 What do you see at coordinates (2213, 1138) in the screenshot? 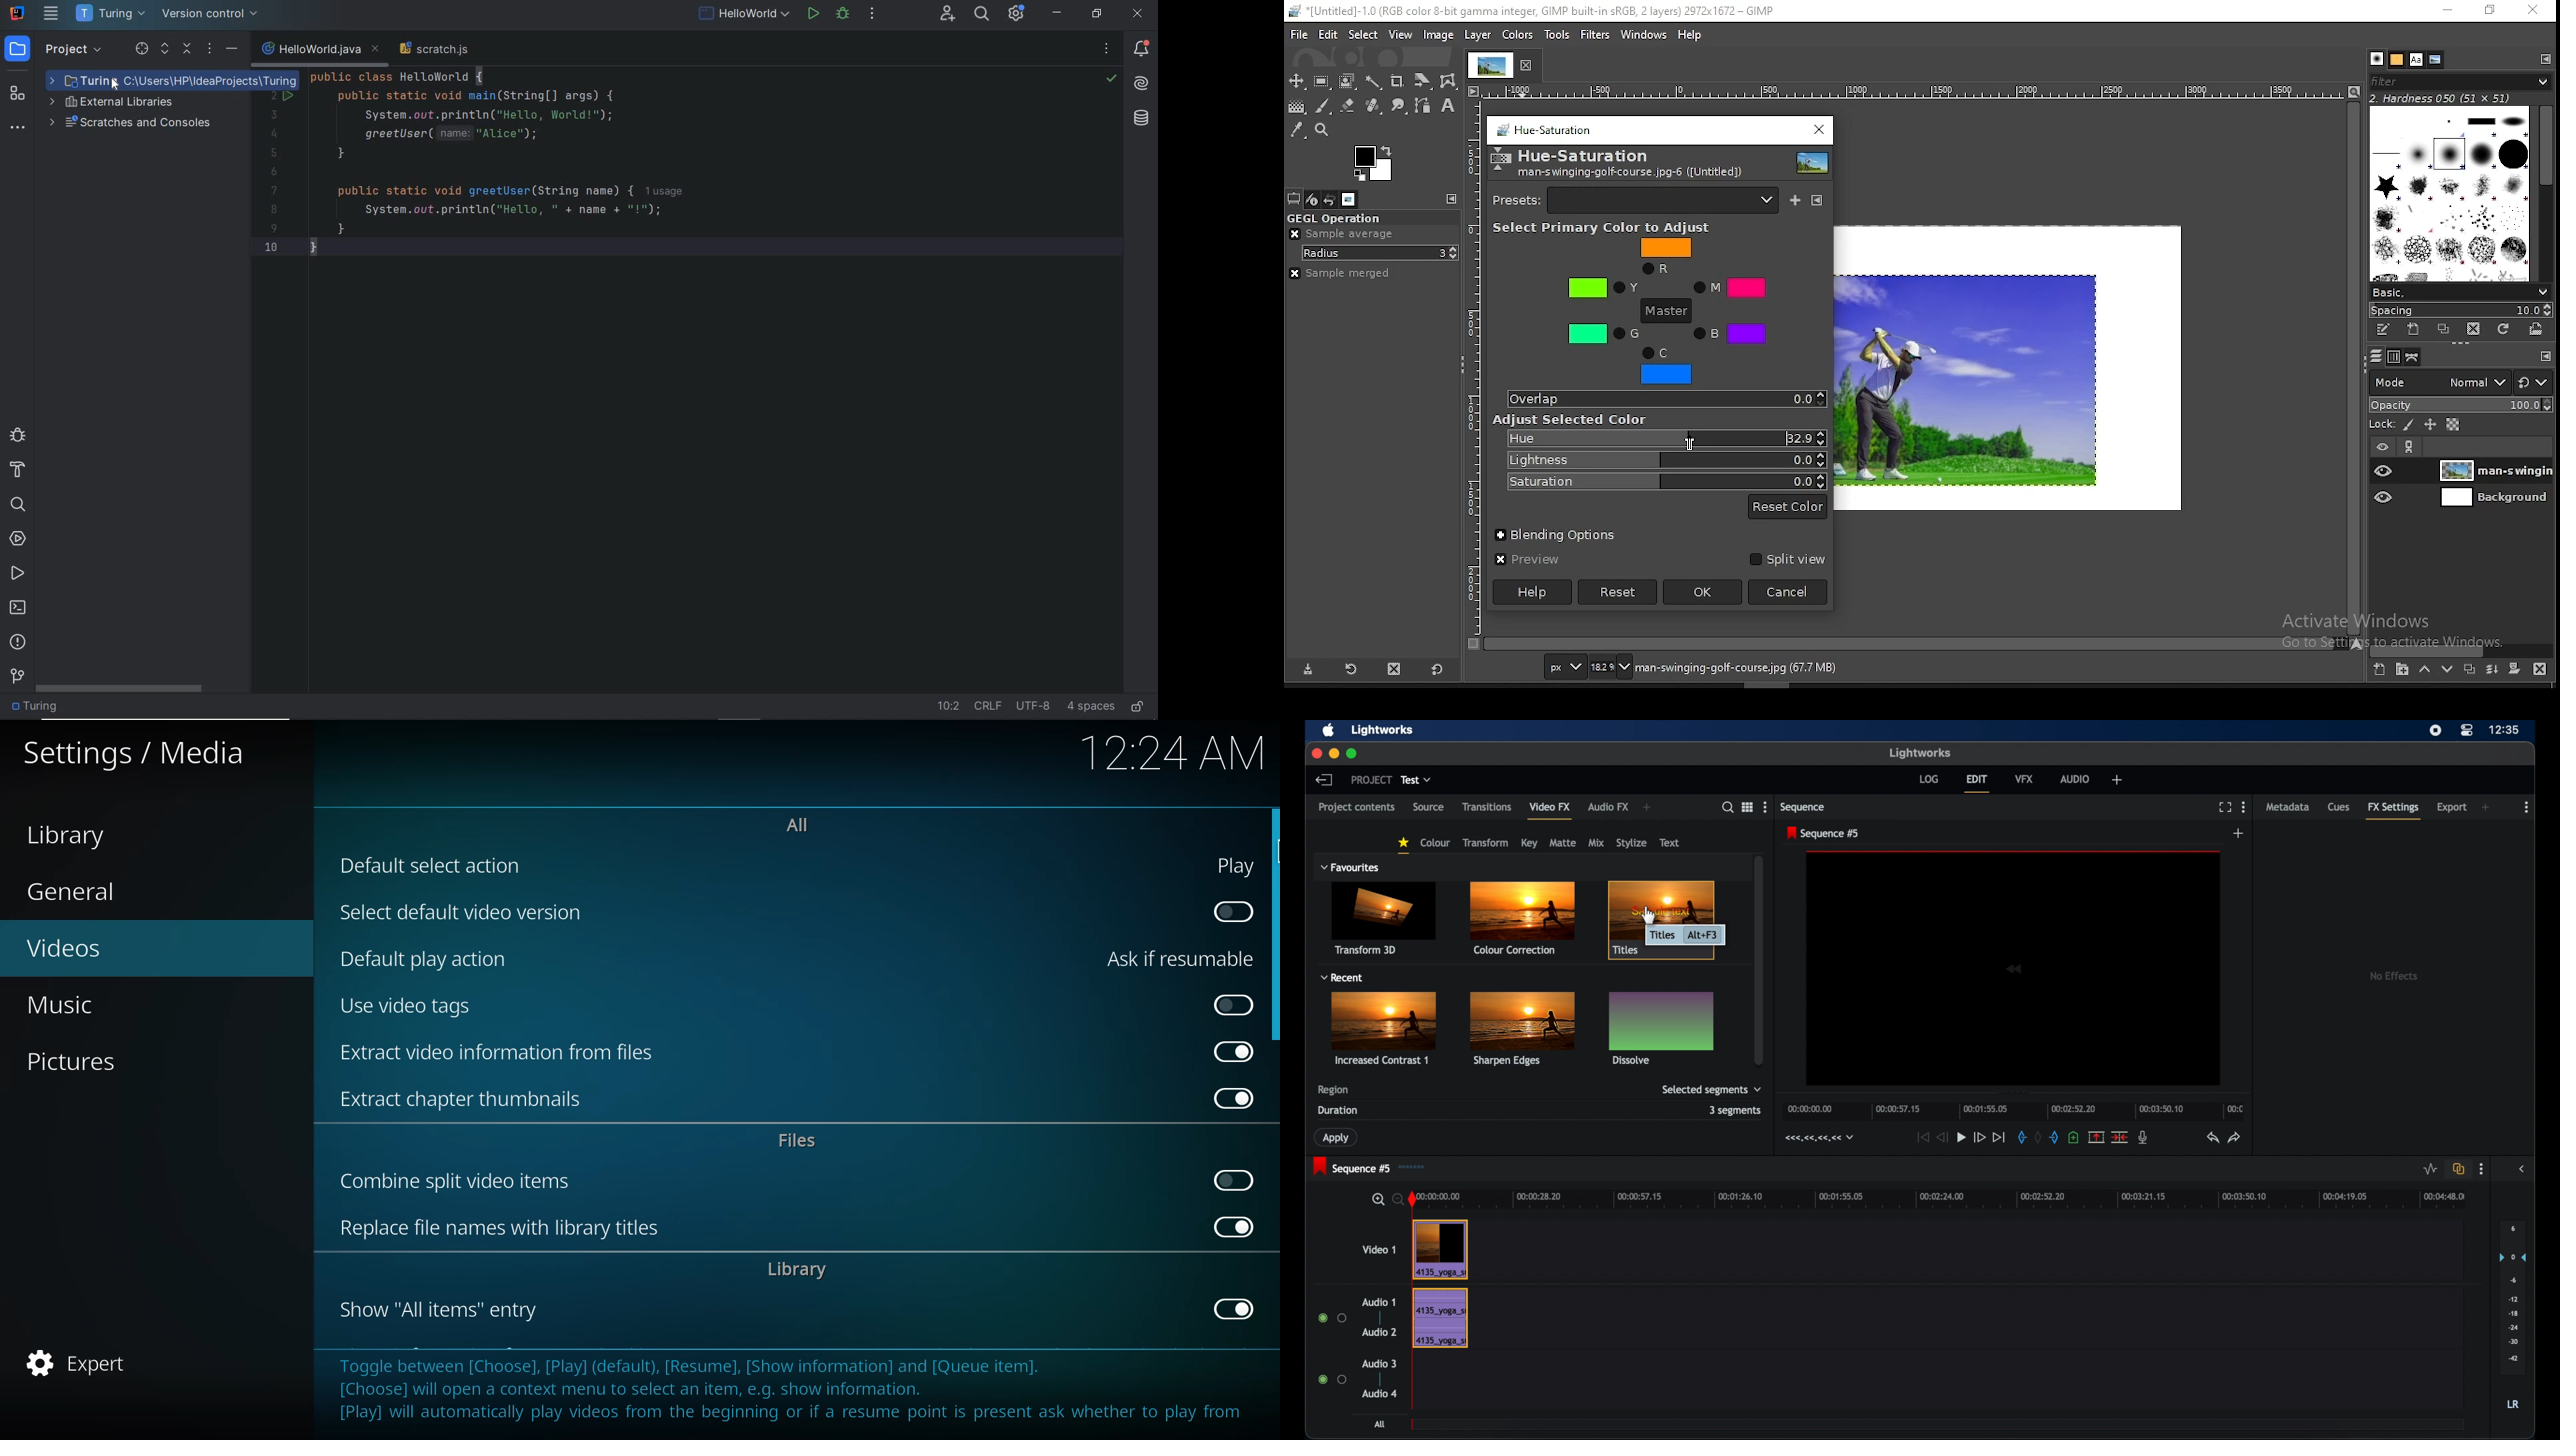
I see `undo` at bounding box center [2213, 1138].